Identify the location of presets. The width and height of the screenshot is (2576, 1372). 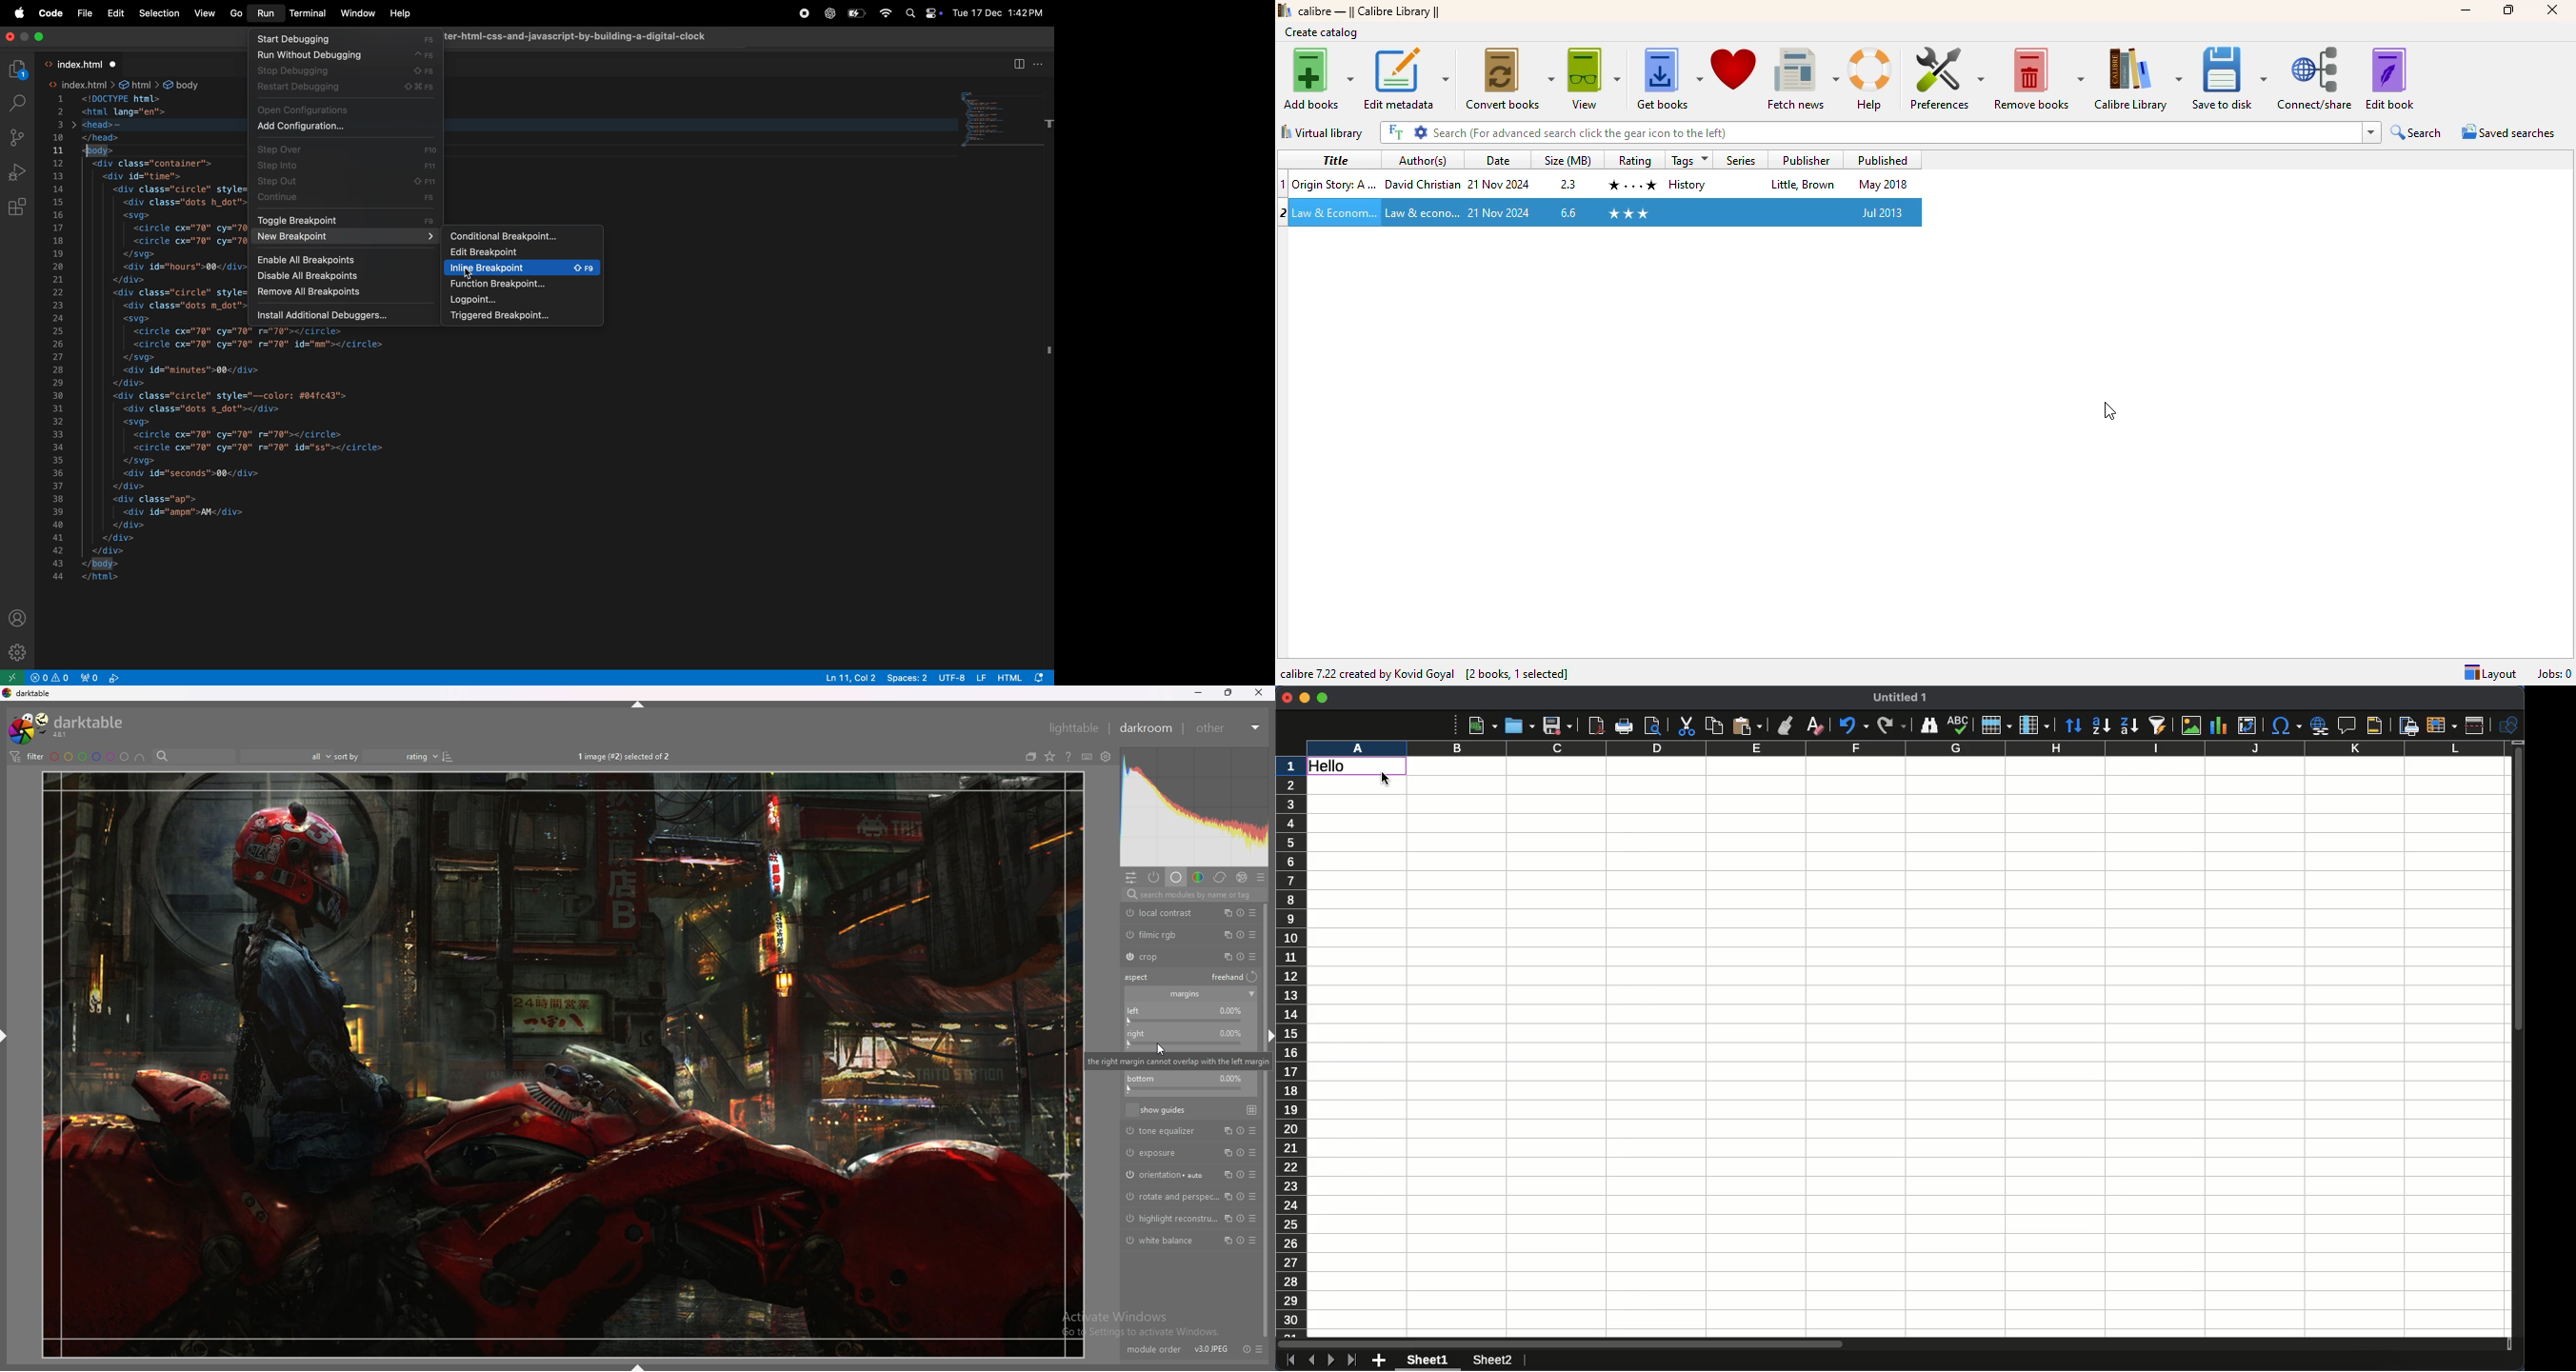
(1256, 1197).